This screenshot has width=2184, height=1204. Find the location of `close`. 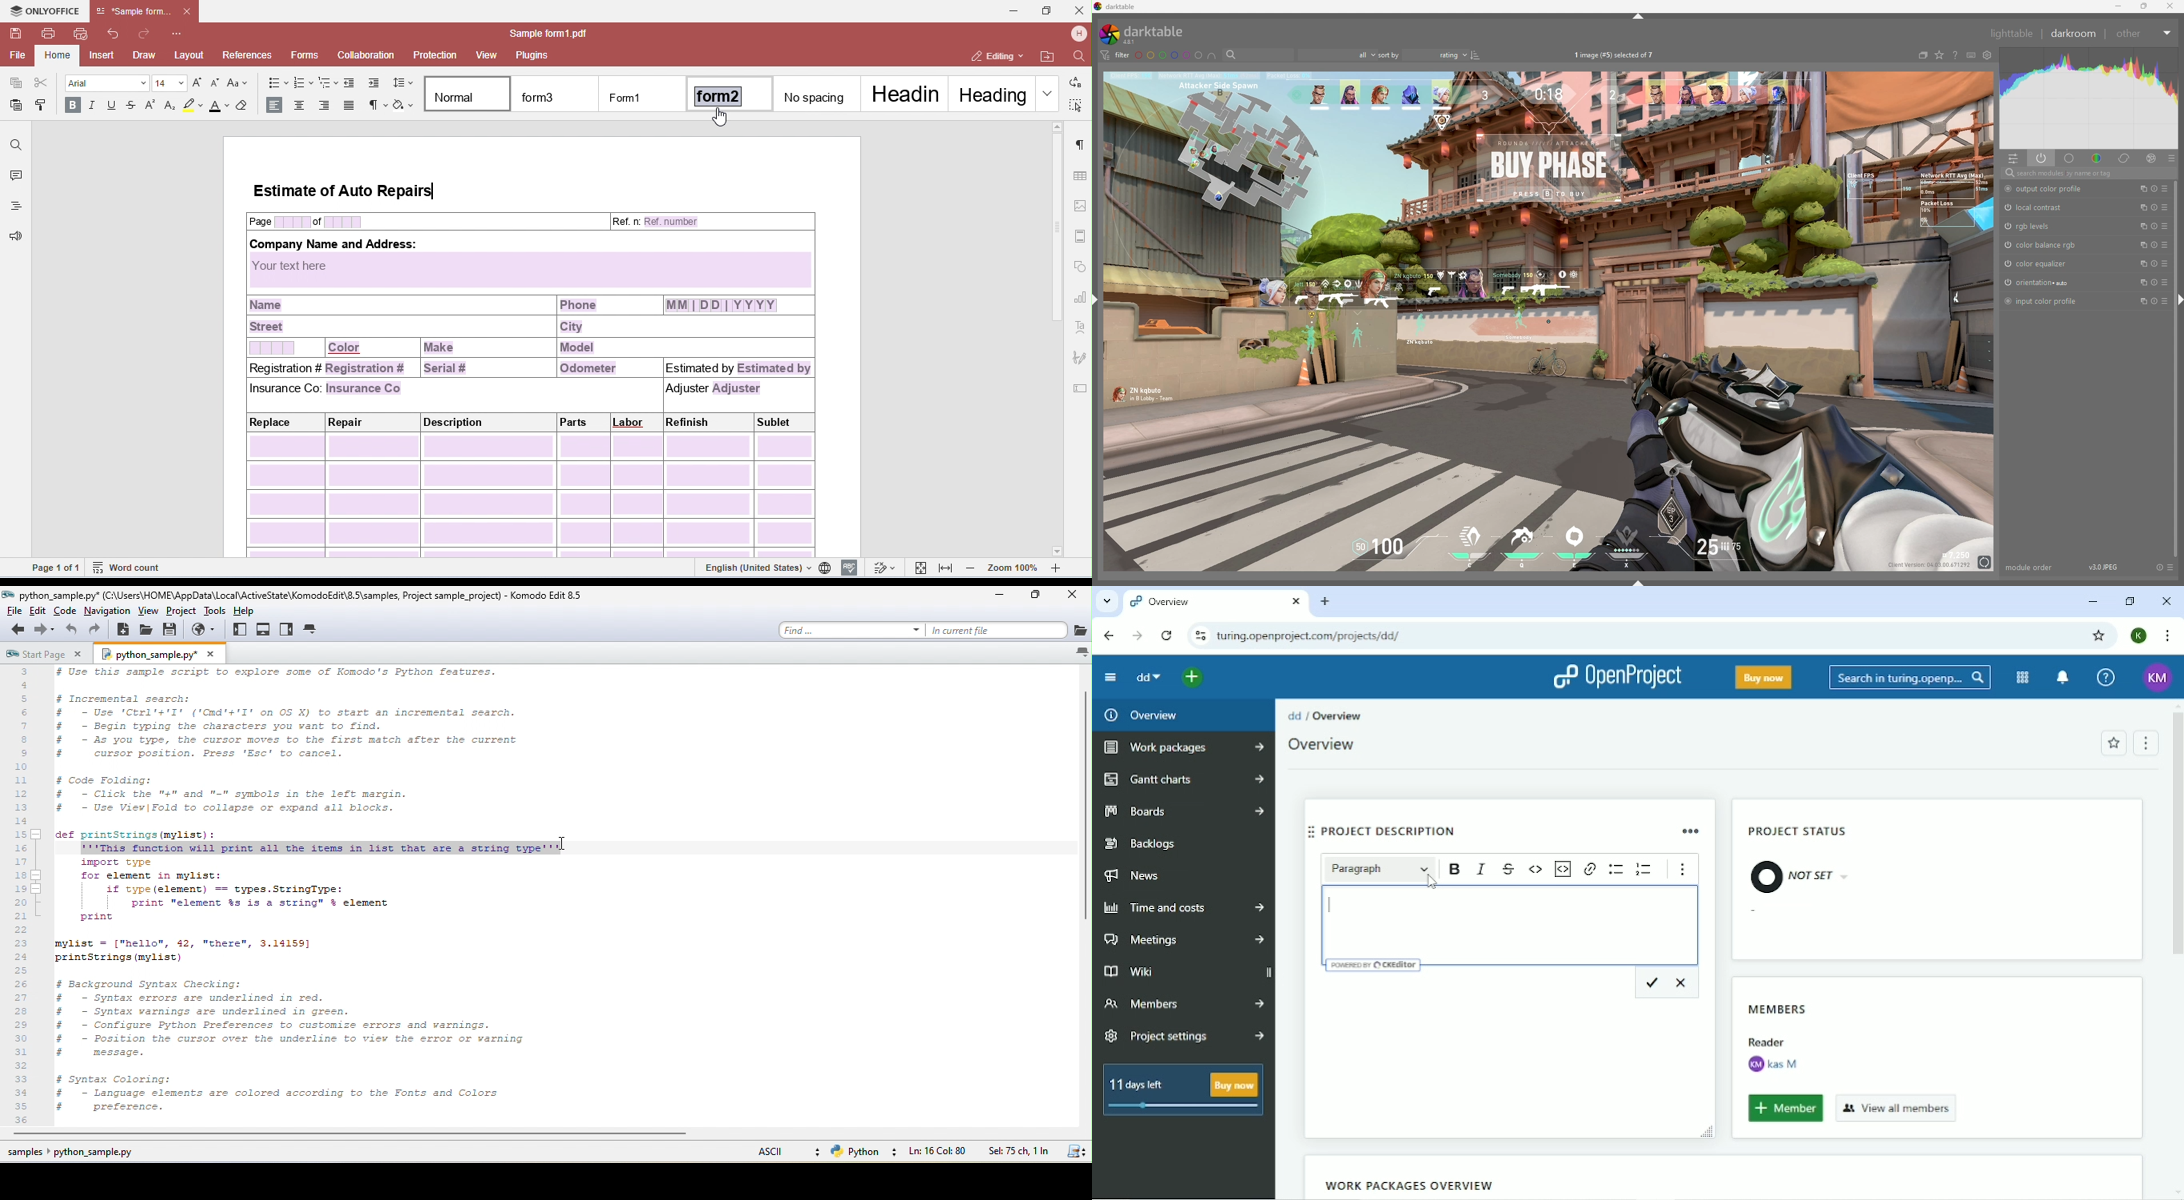

close is located at coordinates (2169, 6).